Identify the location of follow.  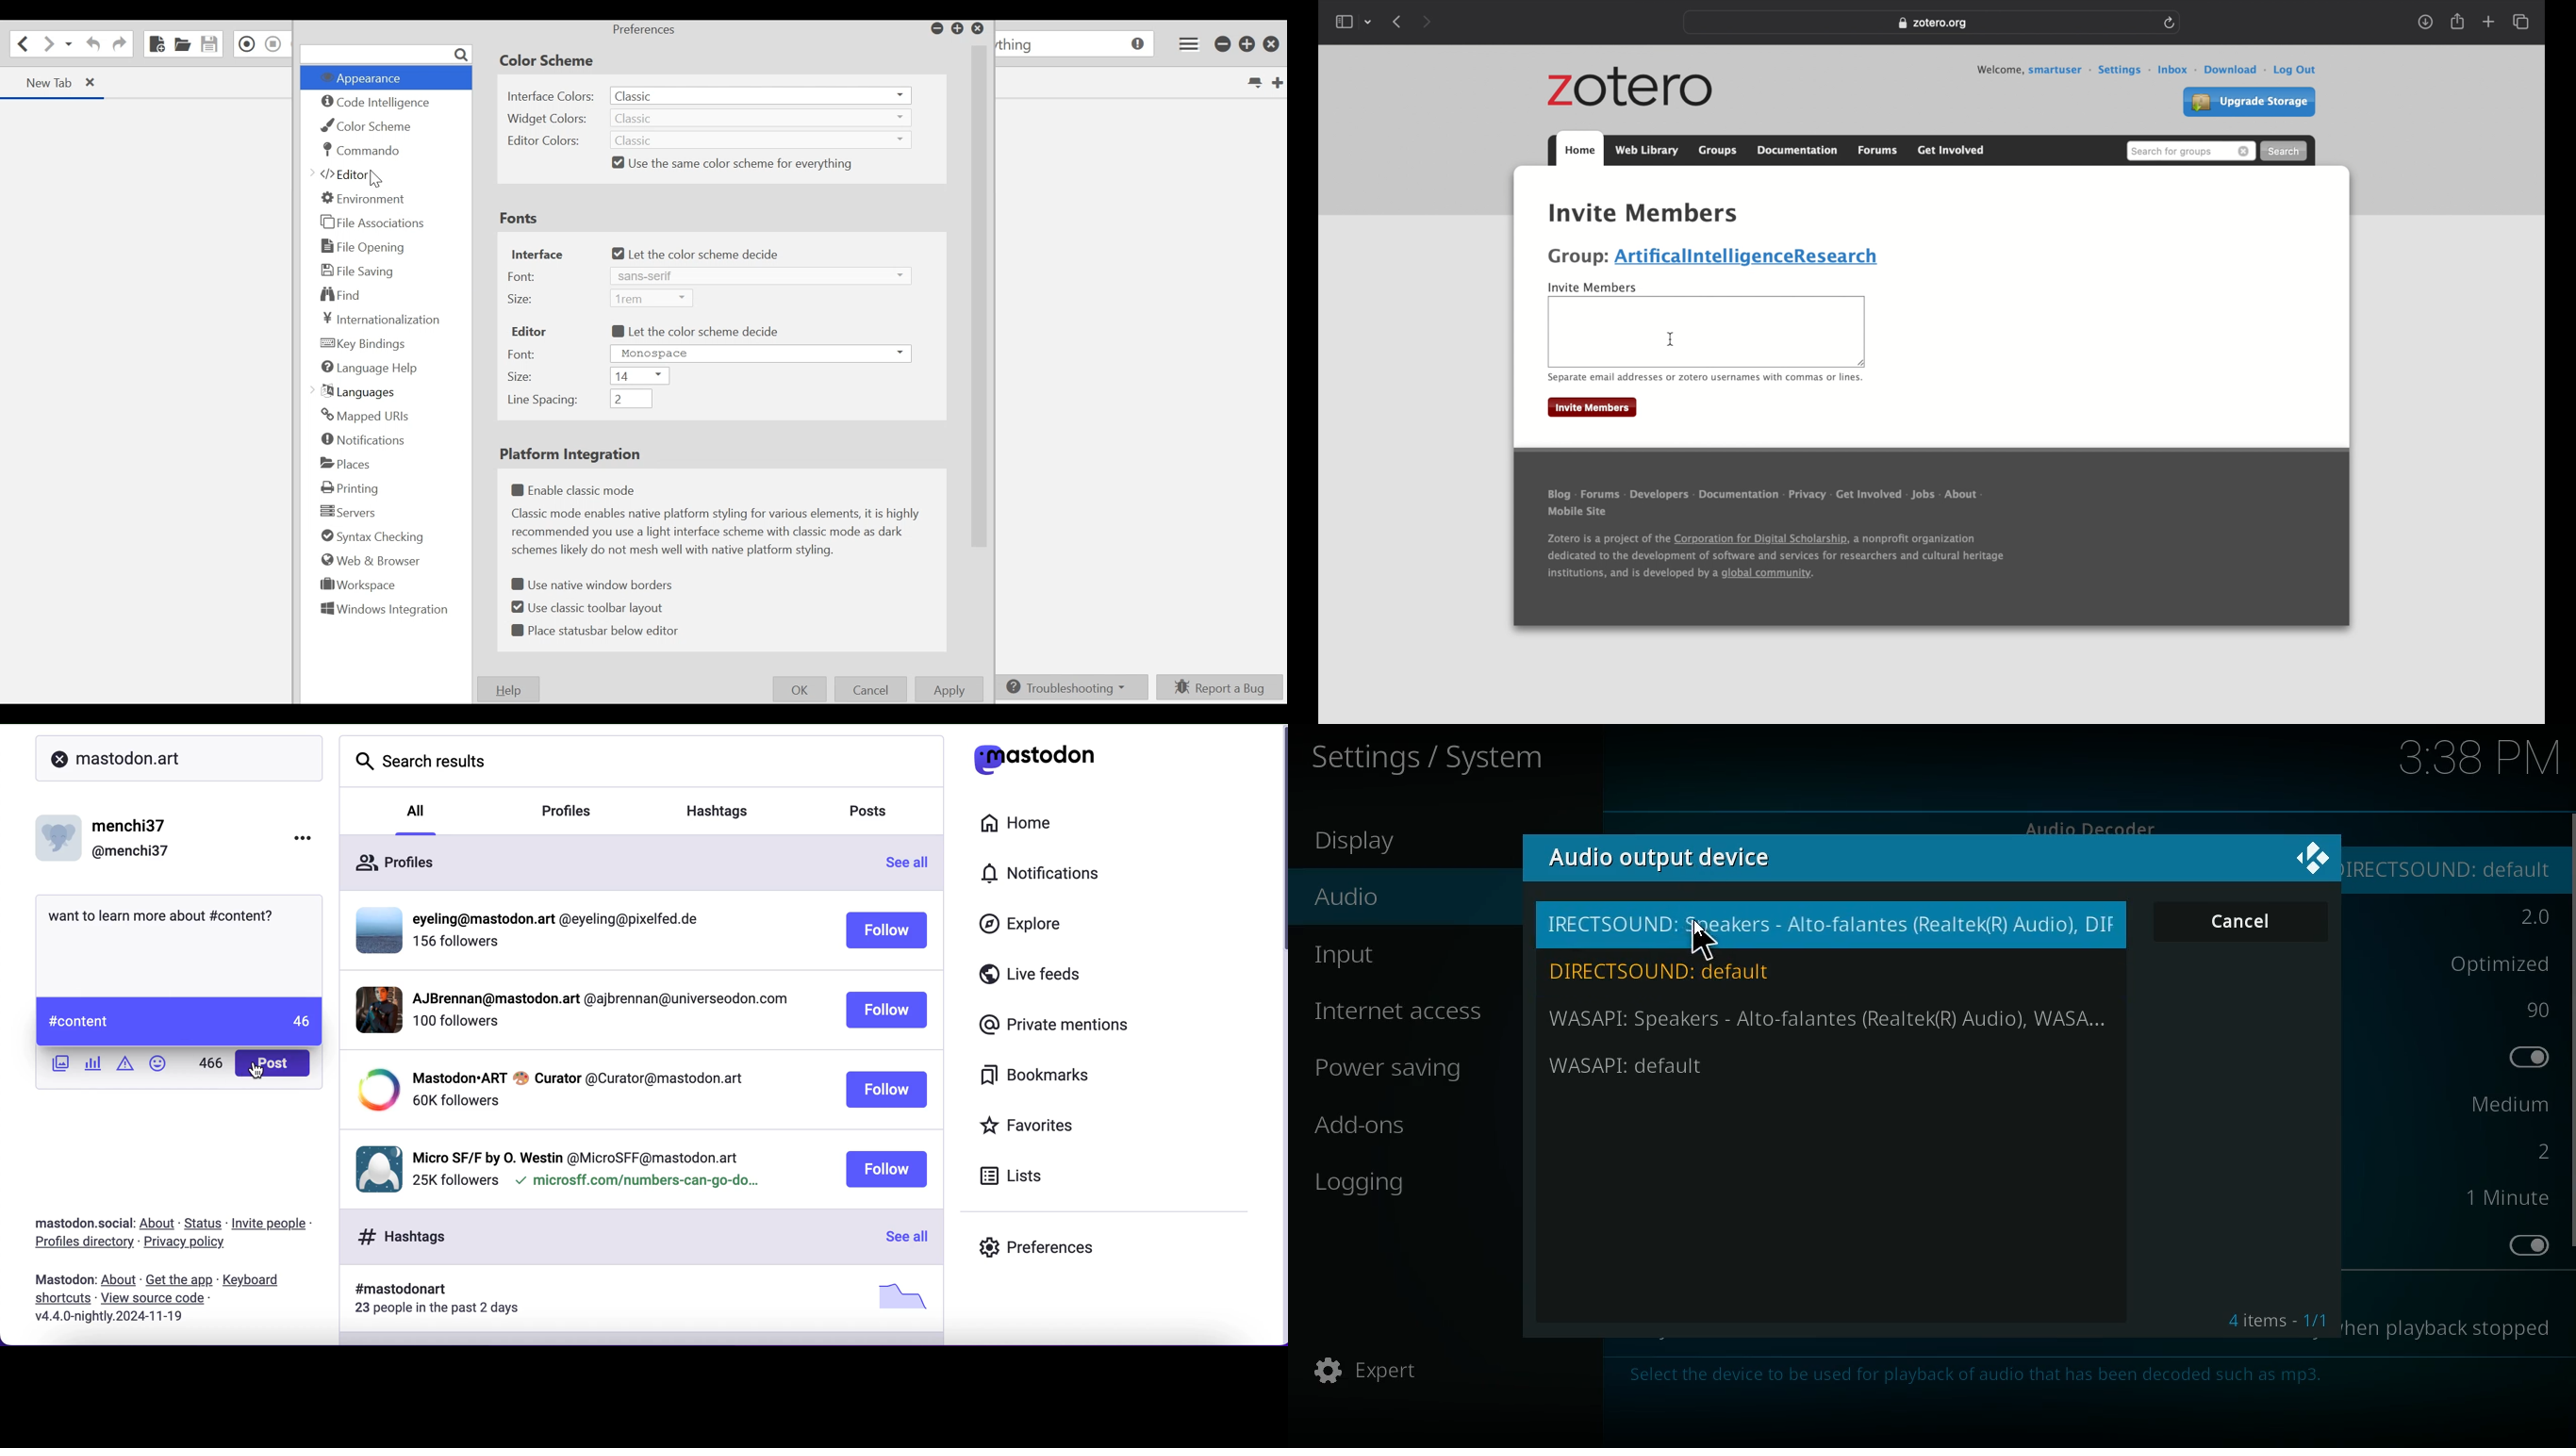
(887, 932).